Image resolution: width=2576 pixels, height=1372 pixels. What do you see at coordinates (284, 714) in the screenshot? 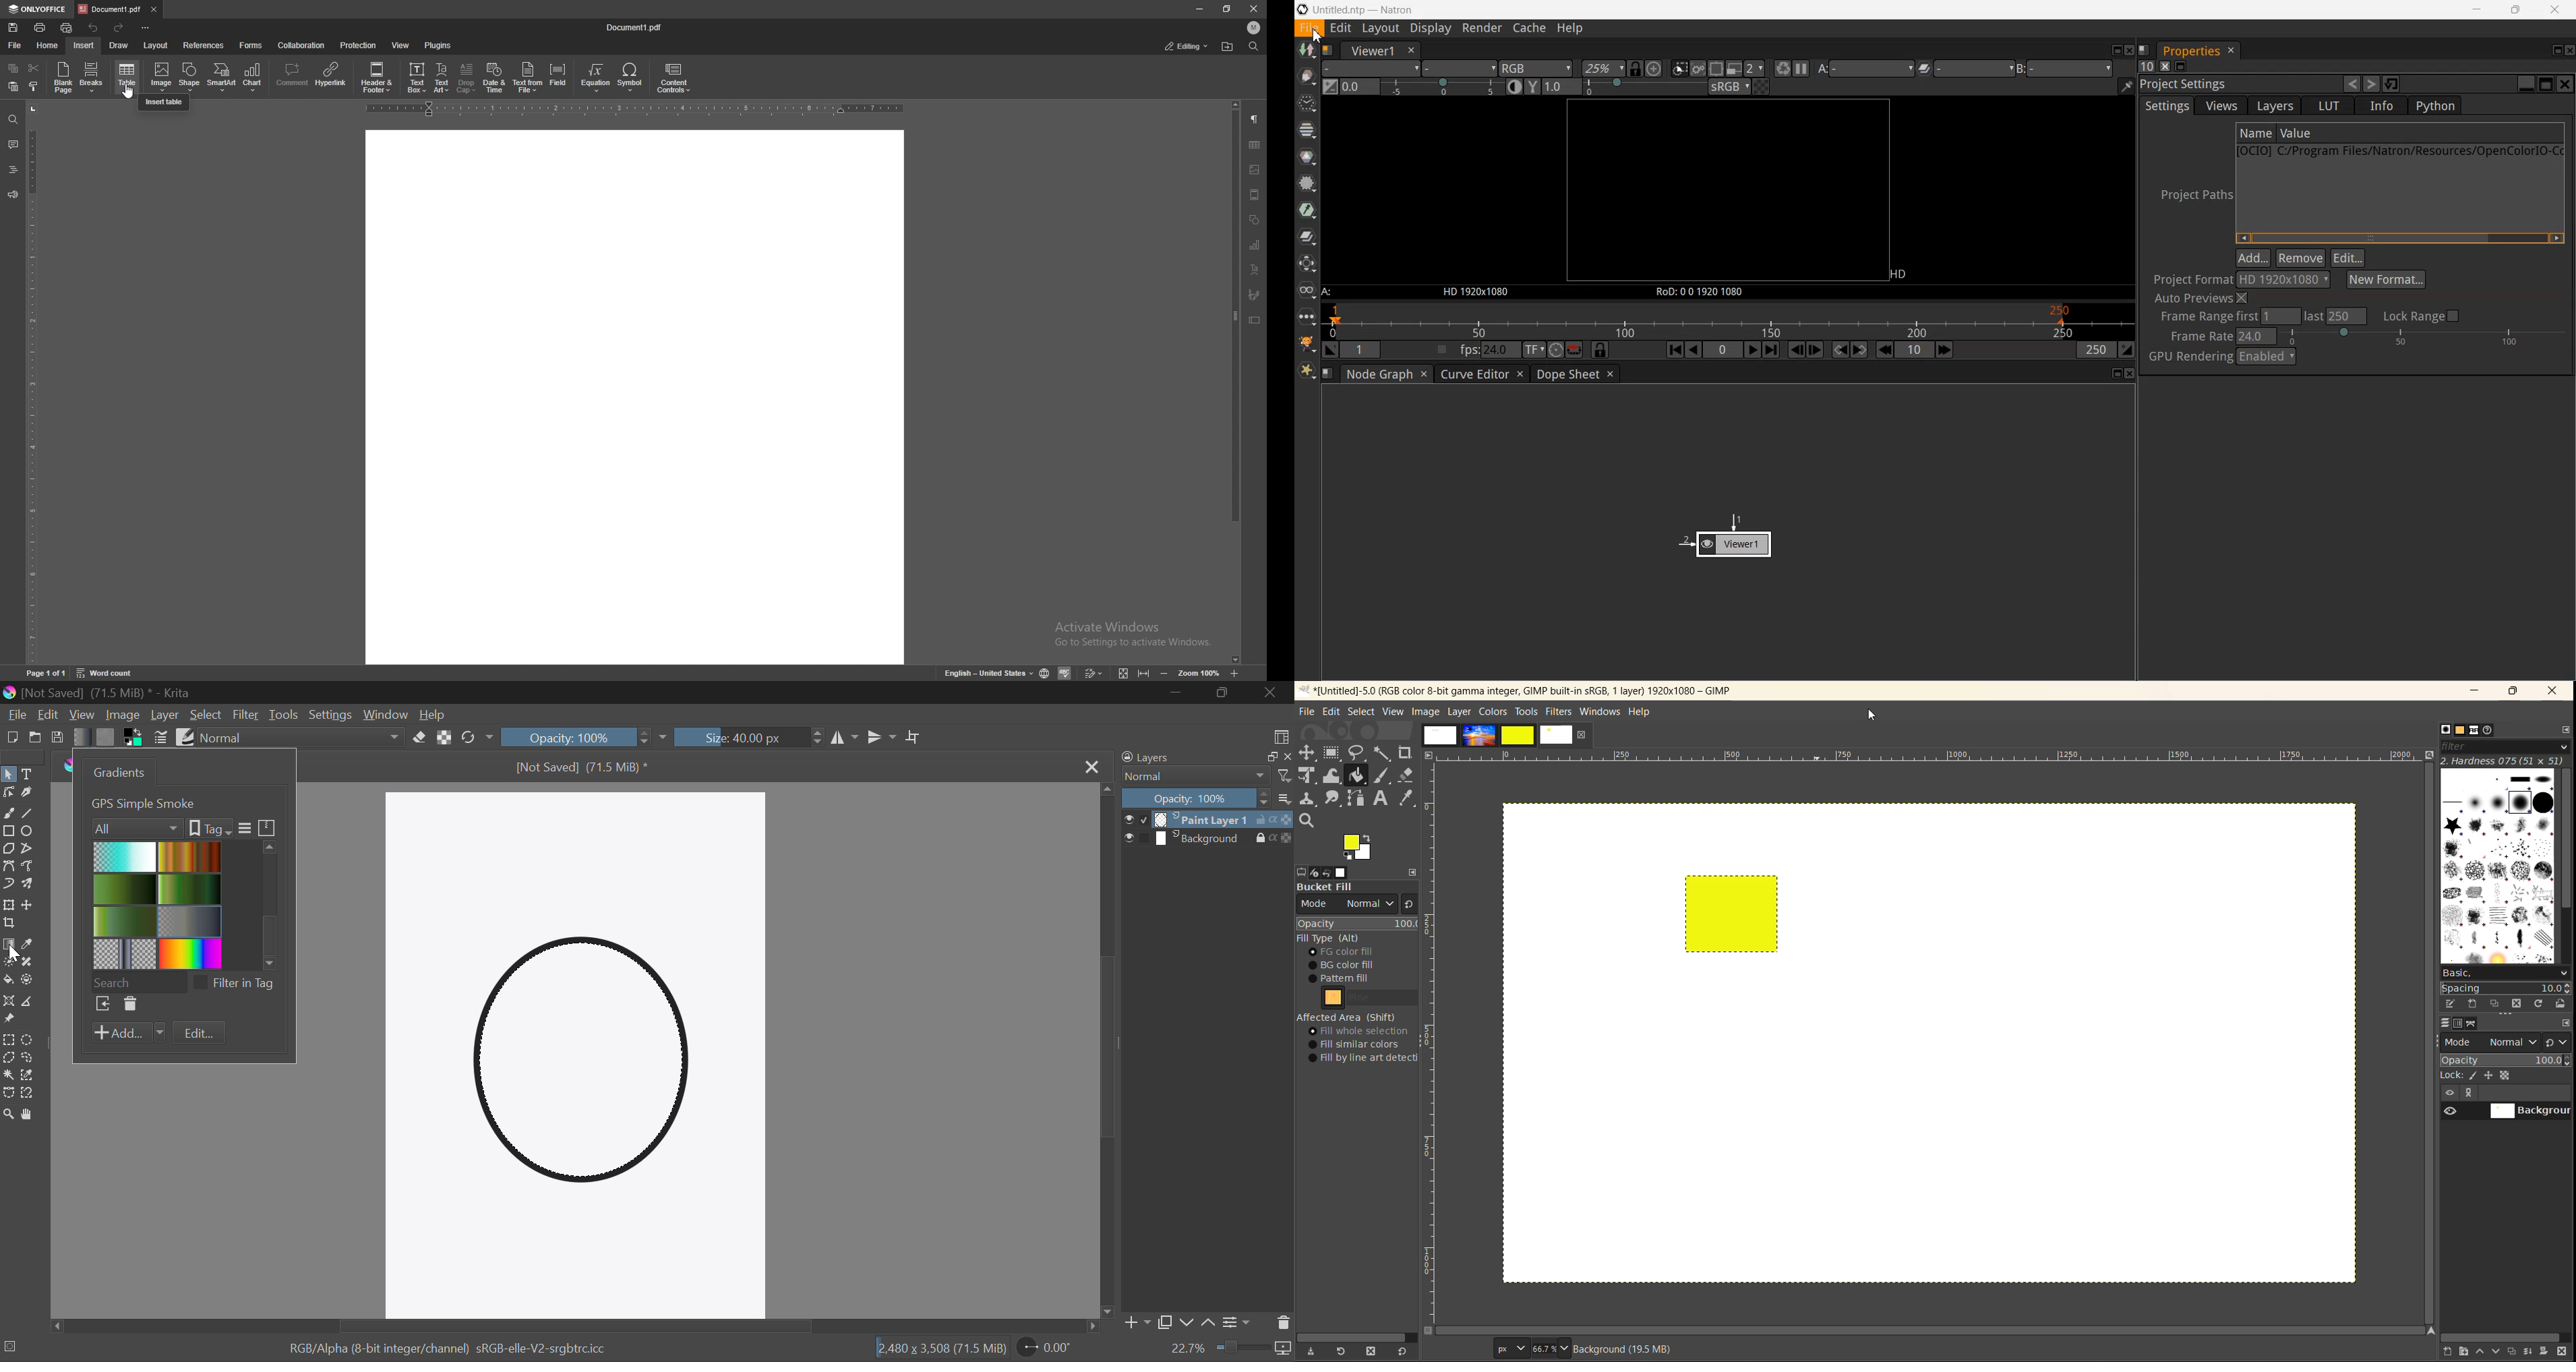
I see `Tools` at bounding box center [284, 714].